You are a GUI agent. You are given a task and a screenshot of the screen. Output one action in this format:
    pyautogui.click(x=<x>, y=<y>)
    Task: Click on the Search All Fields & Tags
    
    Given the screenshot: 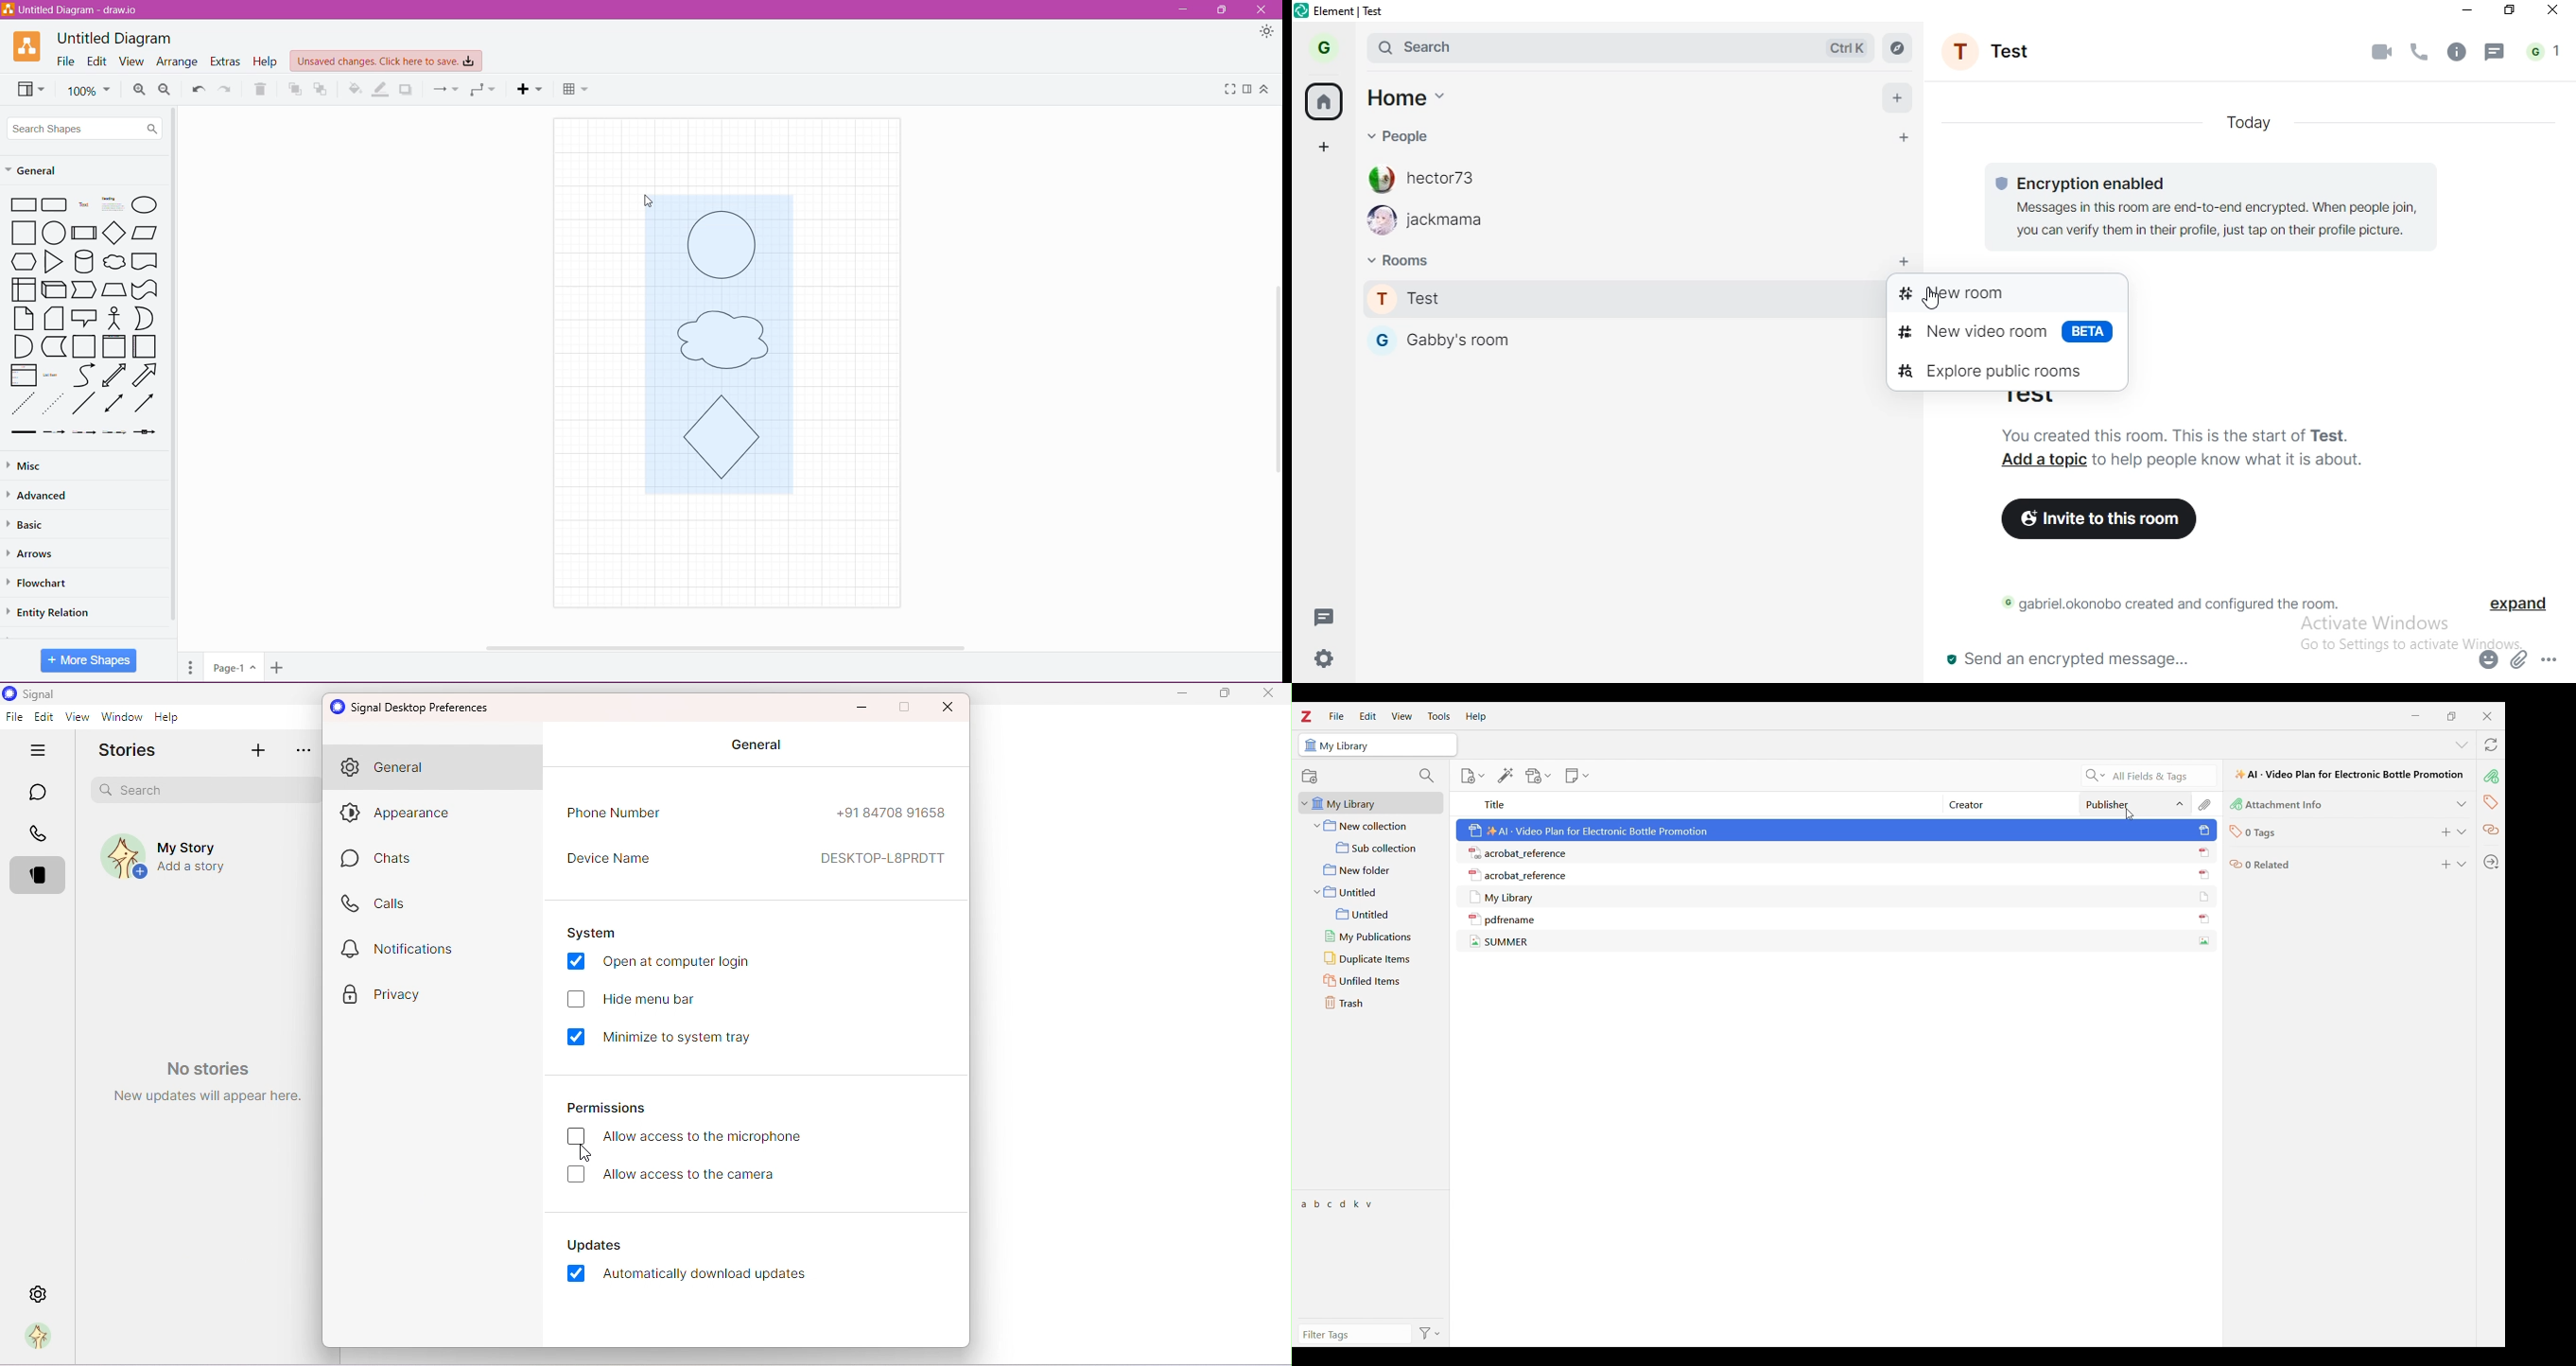 What is the action you would take?
    pyautogui.click(x=2164, y=776)
    